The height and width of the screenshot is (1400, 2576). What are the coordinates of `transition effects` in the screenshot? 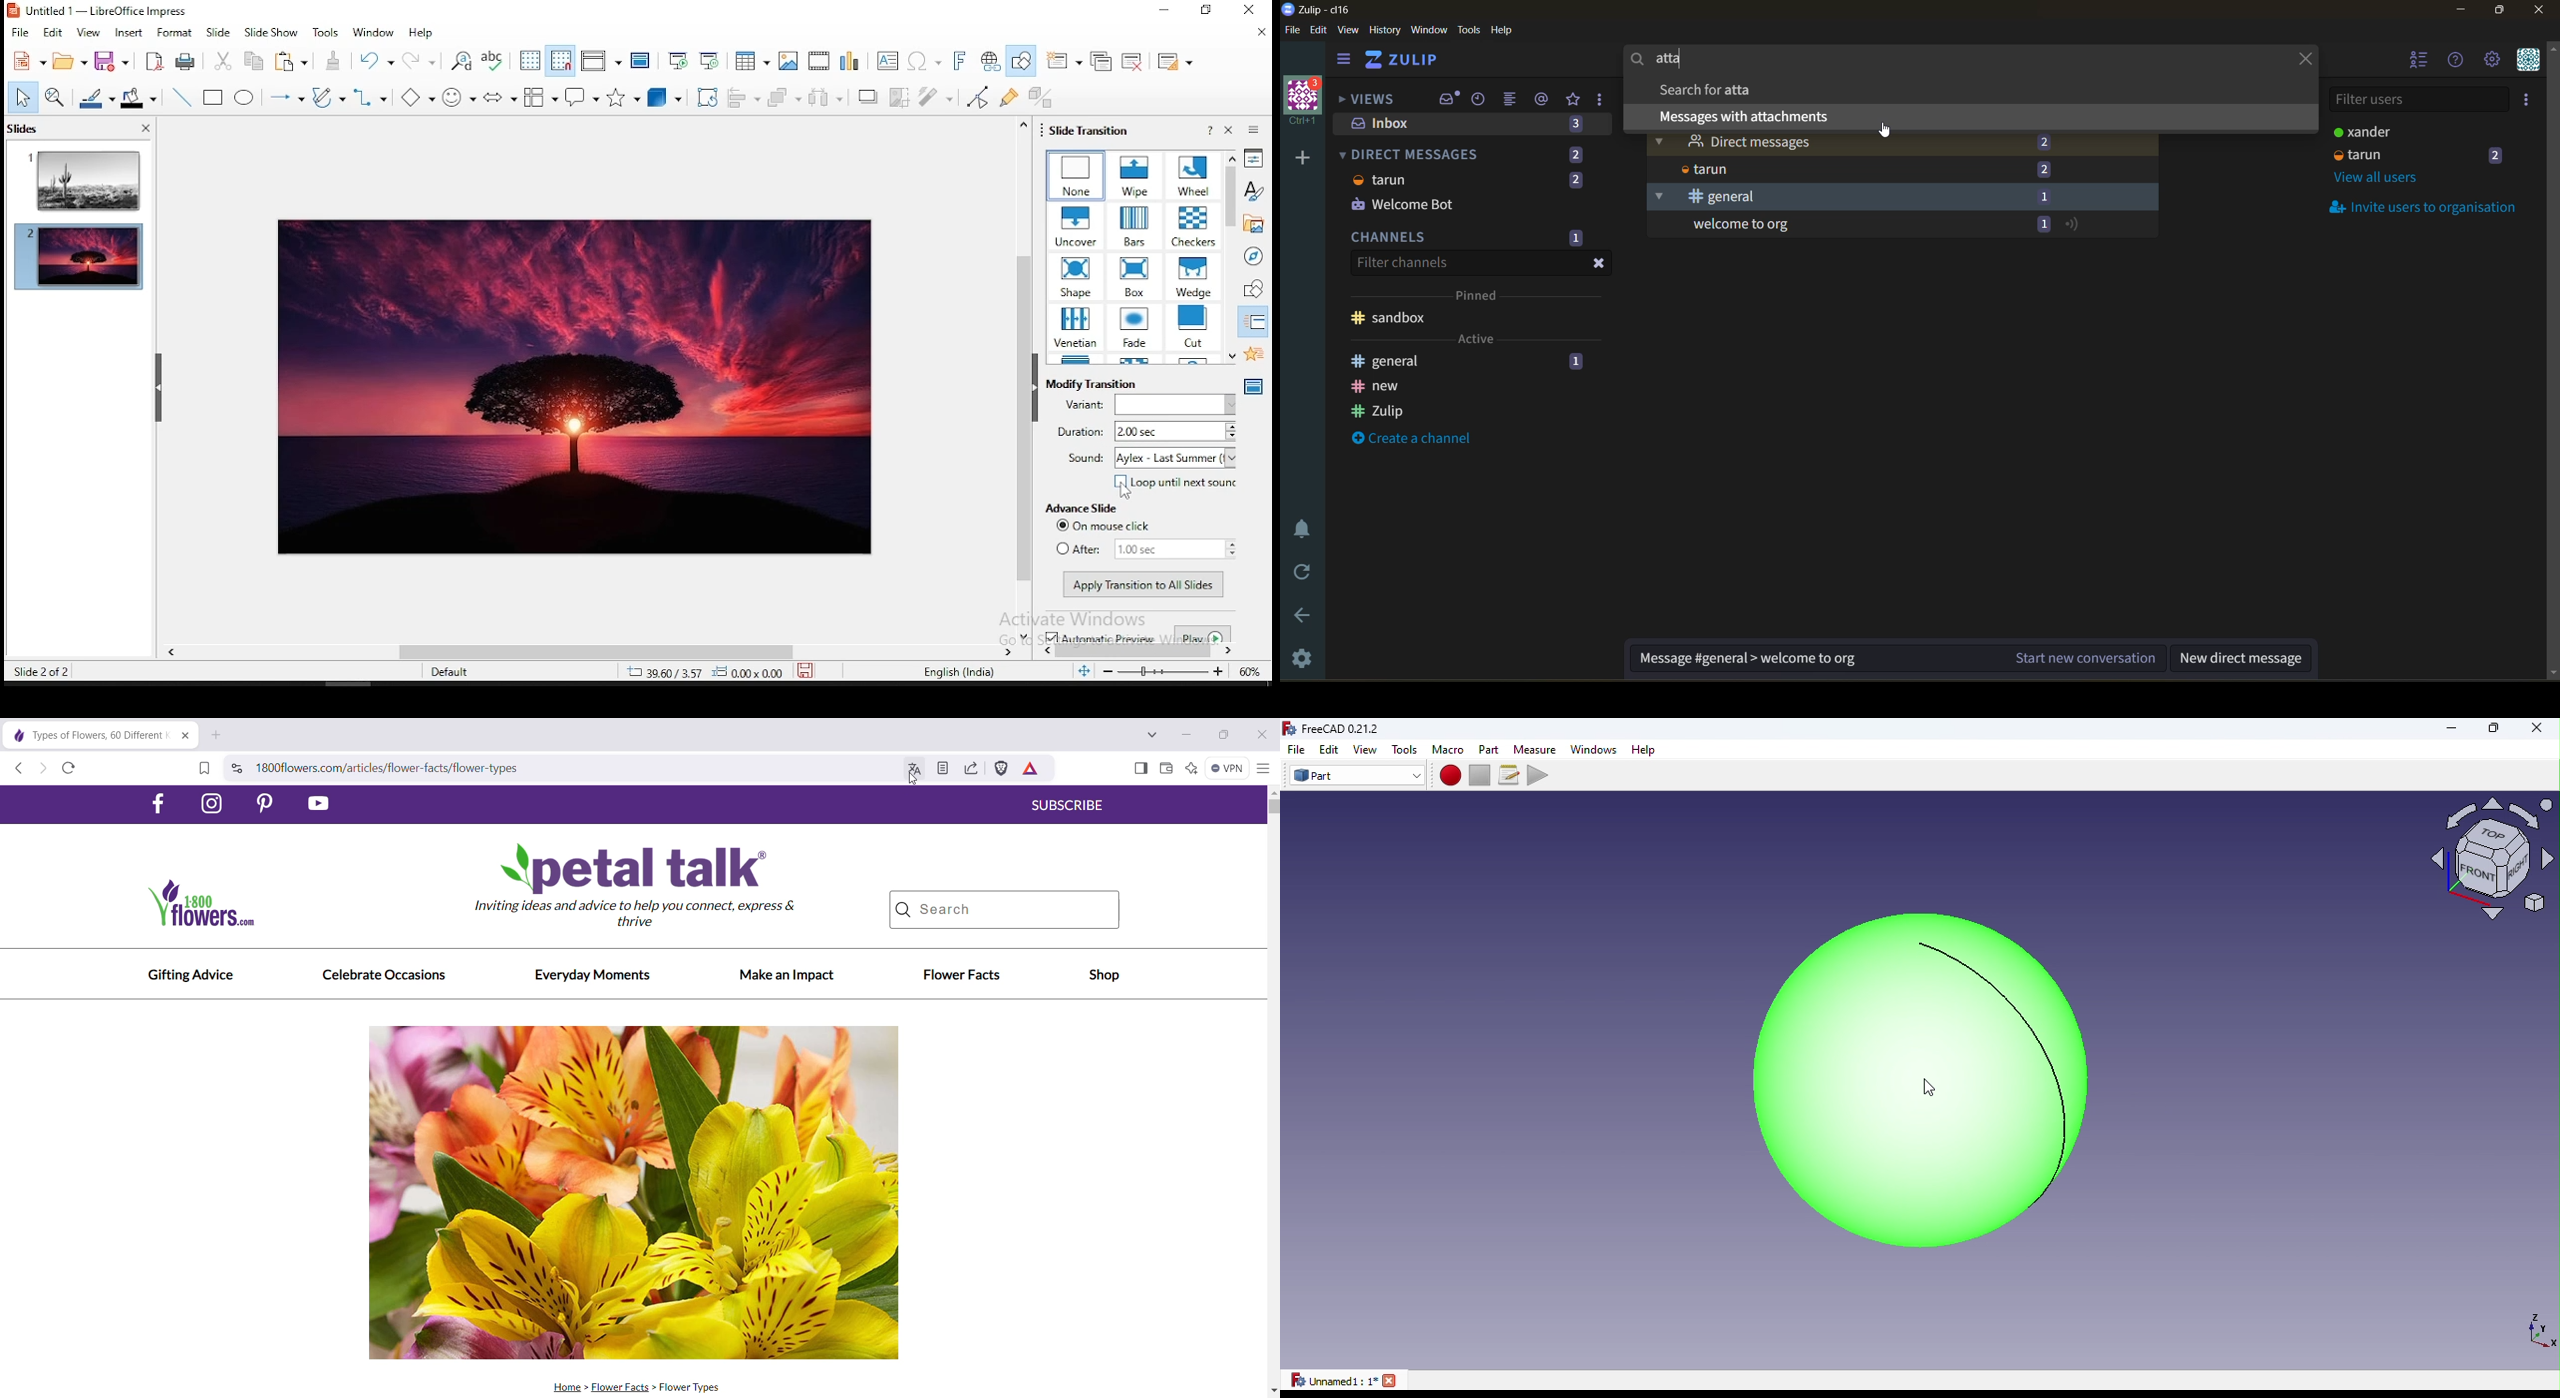 It's located at (1193, 225).